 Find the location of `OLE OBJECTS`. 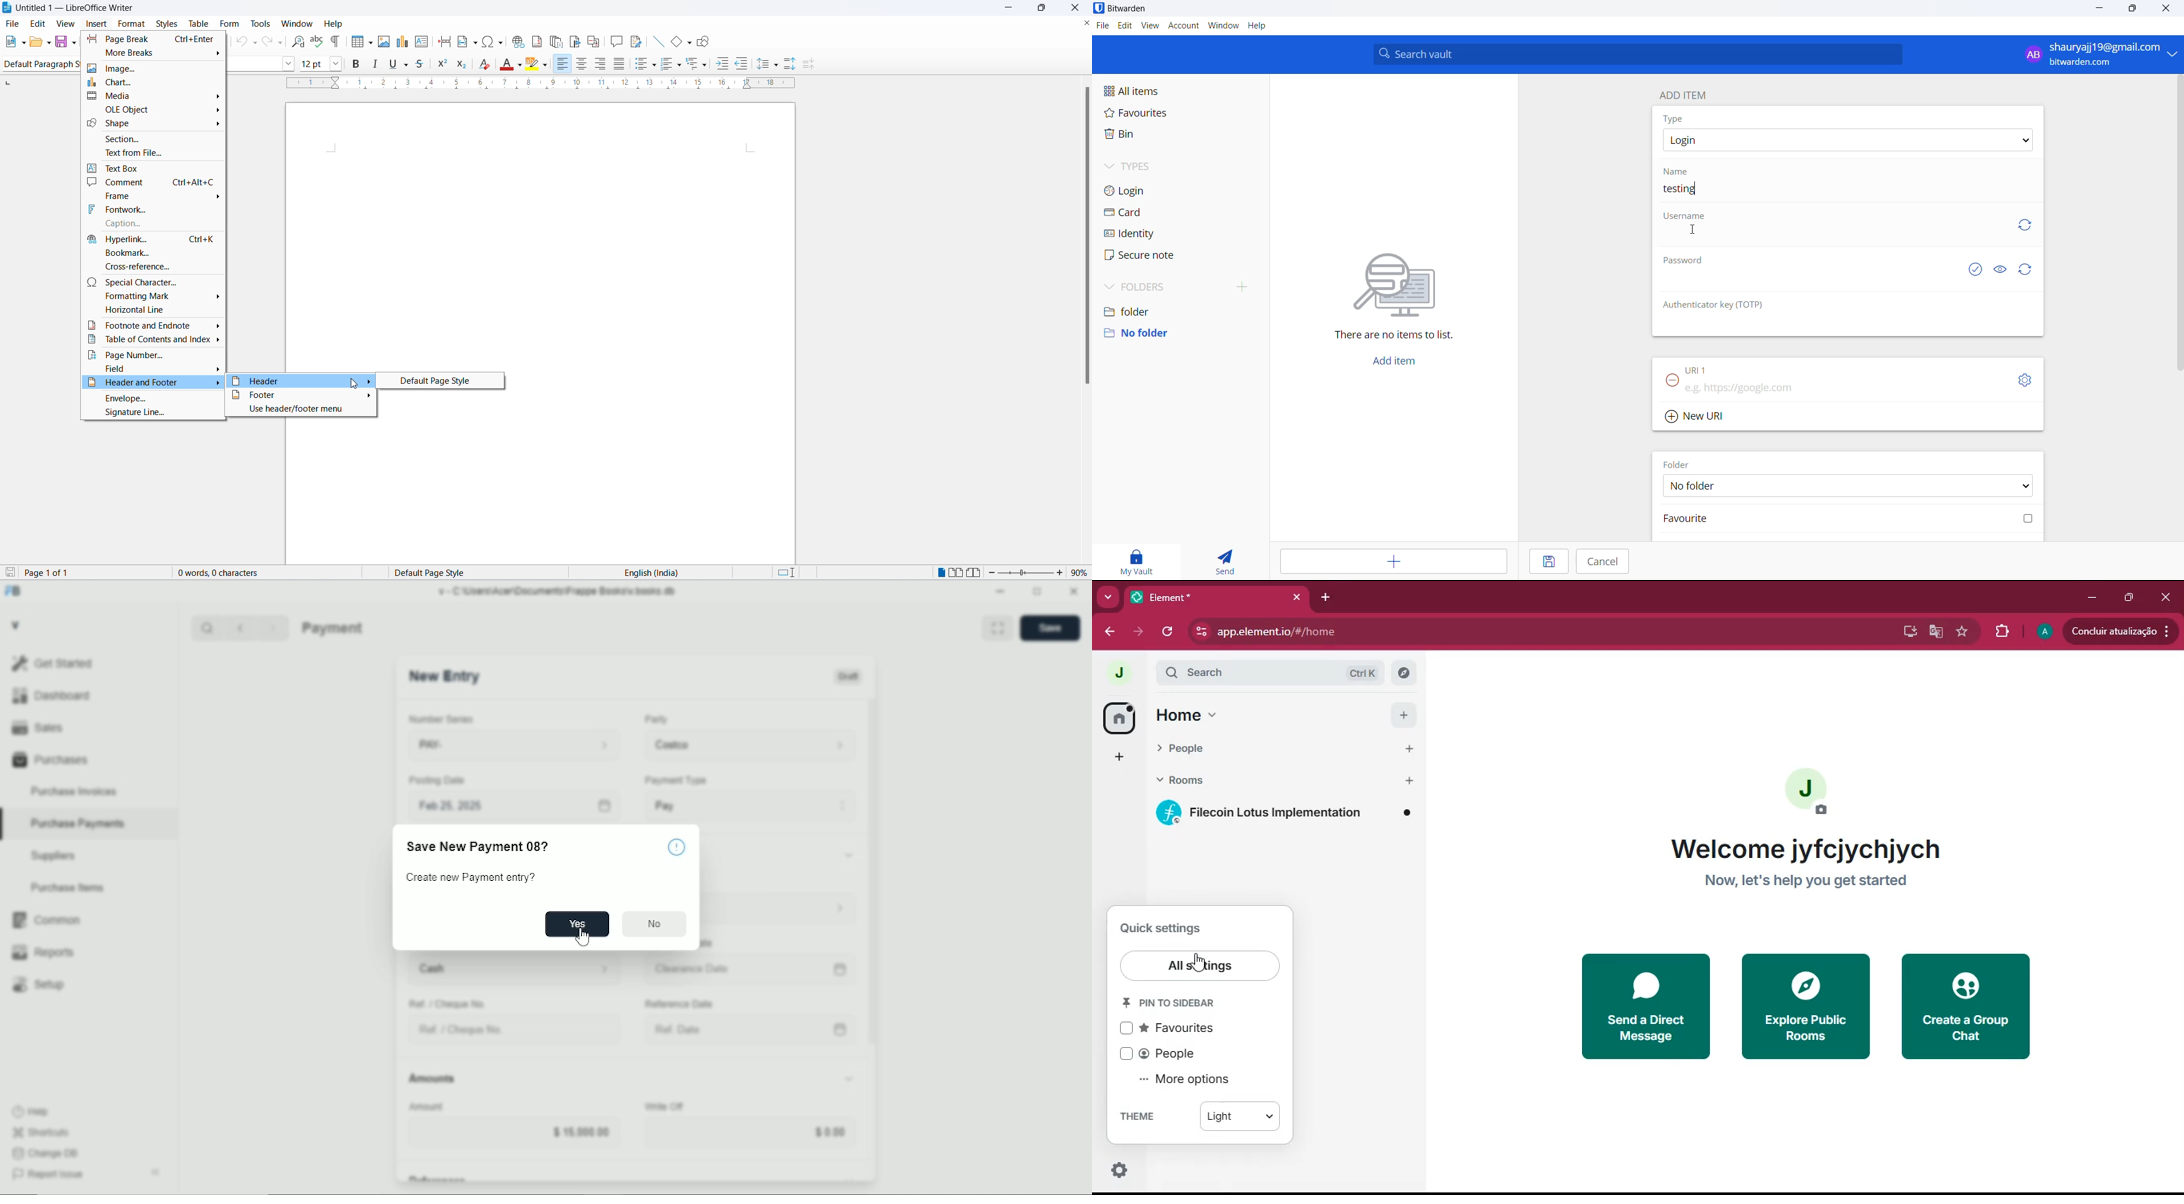

OLE OBJECTS is located at coordinates (159, 110).